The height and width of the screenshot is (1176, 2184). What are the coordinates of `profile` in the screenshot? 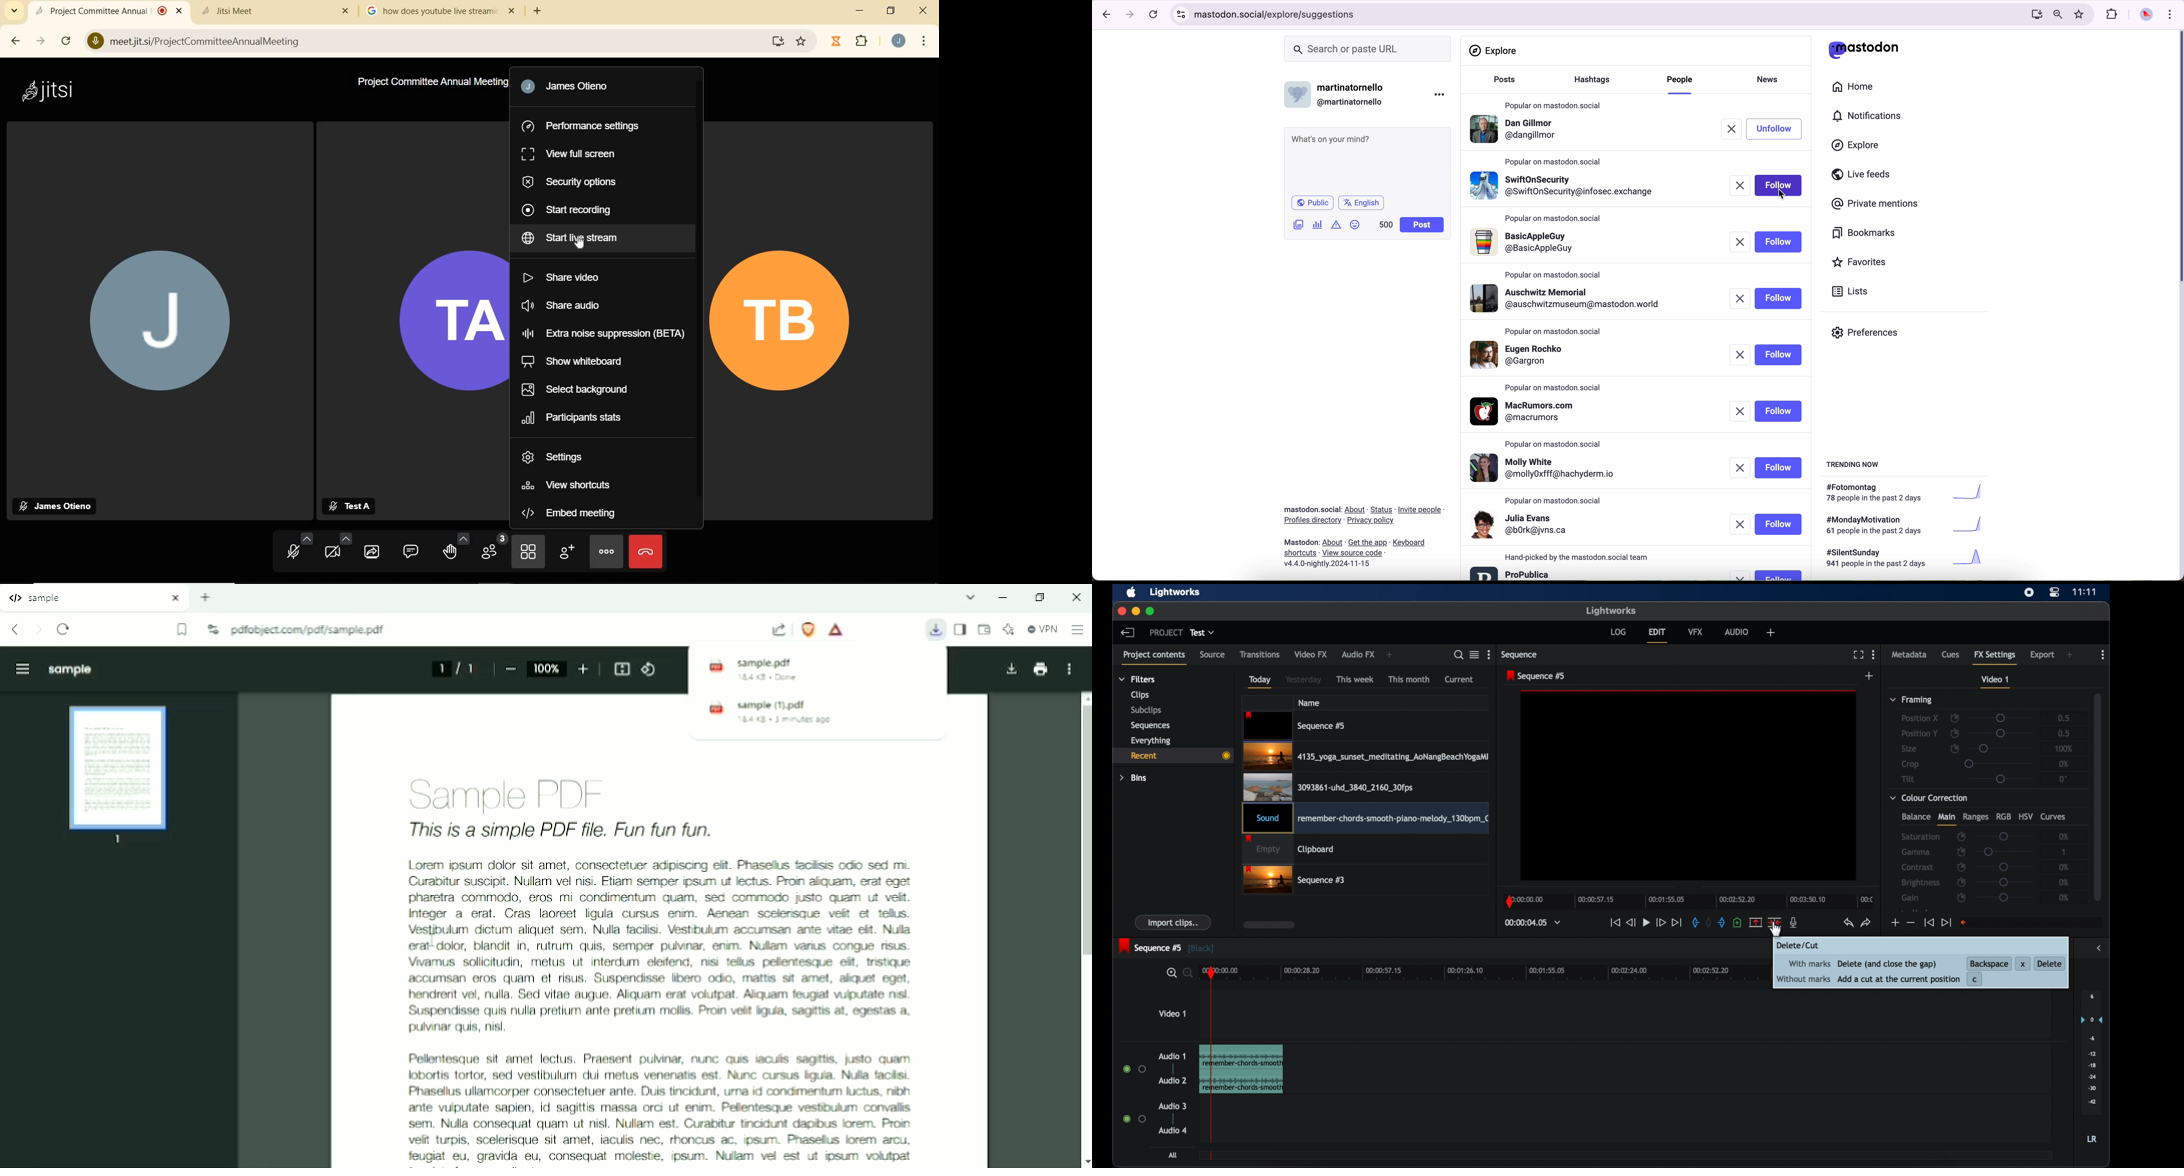 It's located at (1511, 573).